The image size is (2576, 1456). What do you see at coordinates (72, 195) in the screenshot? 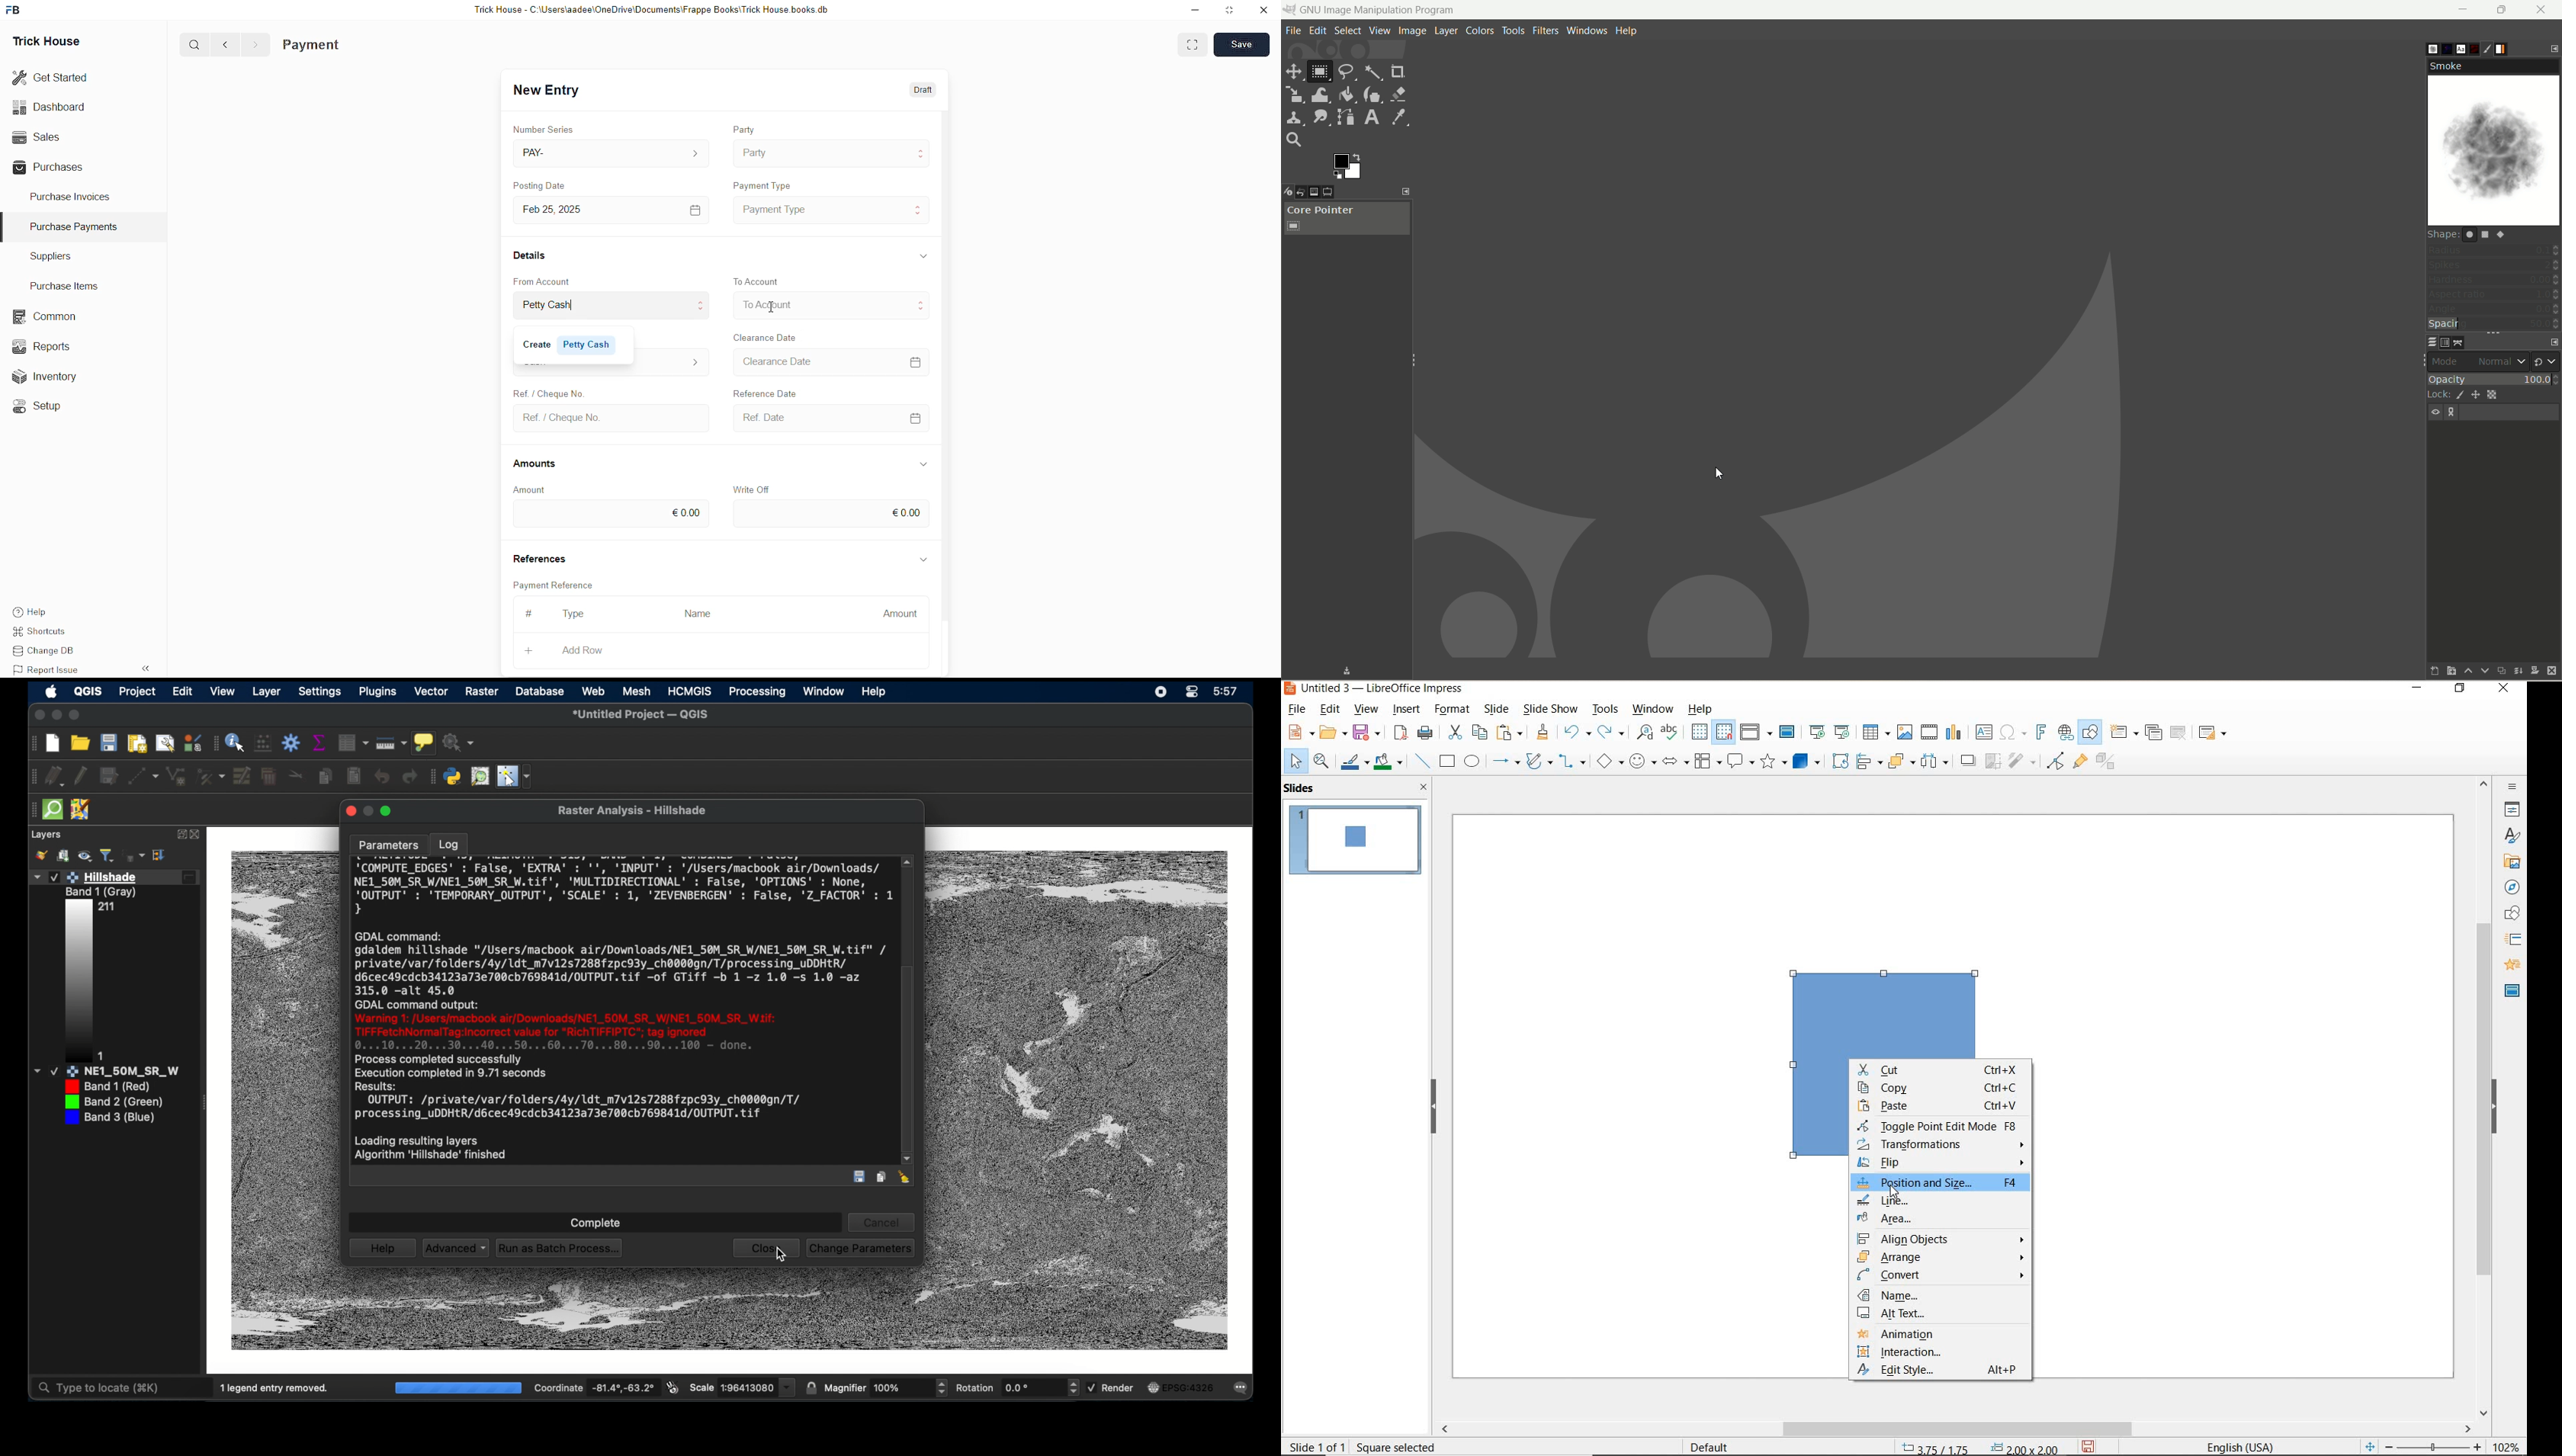
I see `Purchase Invoices` at bounding box center [72, 195].